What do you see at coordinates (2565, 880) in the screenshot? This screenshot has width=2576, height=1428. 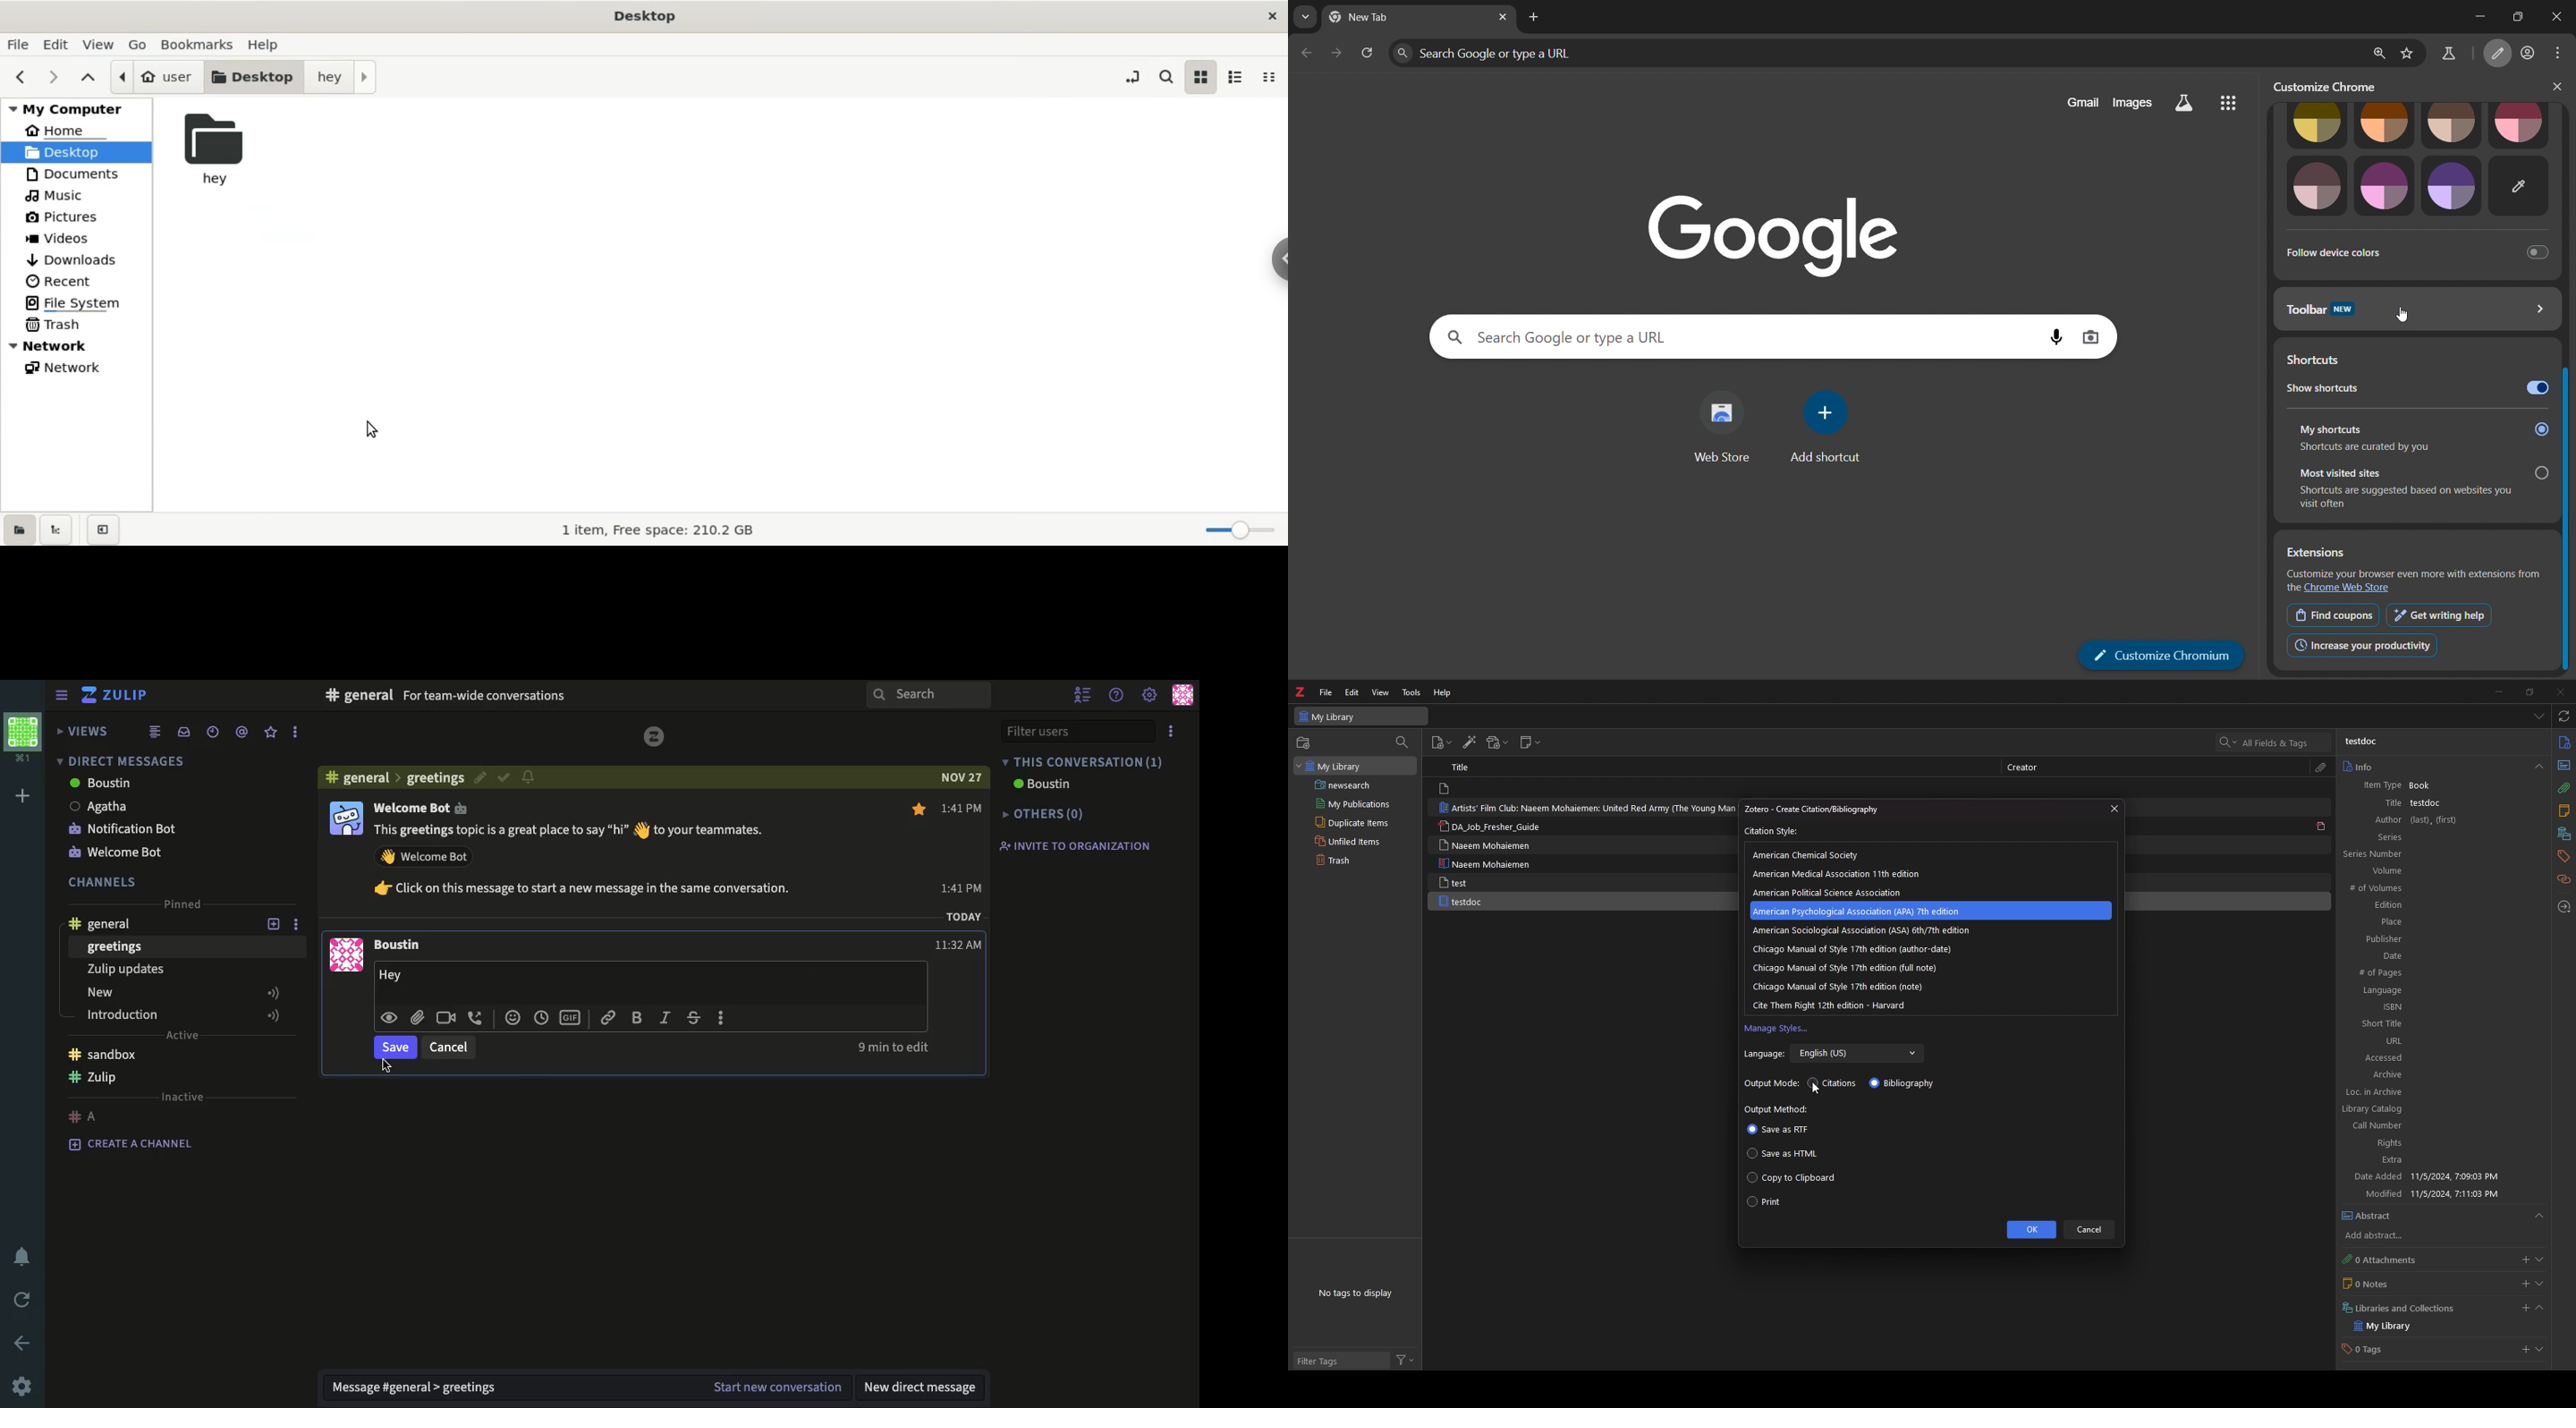 I see `related` at bounding box center [2565, 880].